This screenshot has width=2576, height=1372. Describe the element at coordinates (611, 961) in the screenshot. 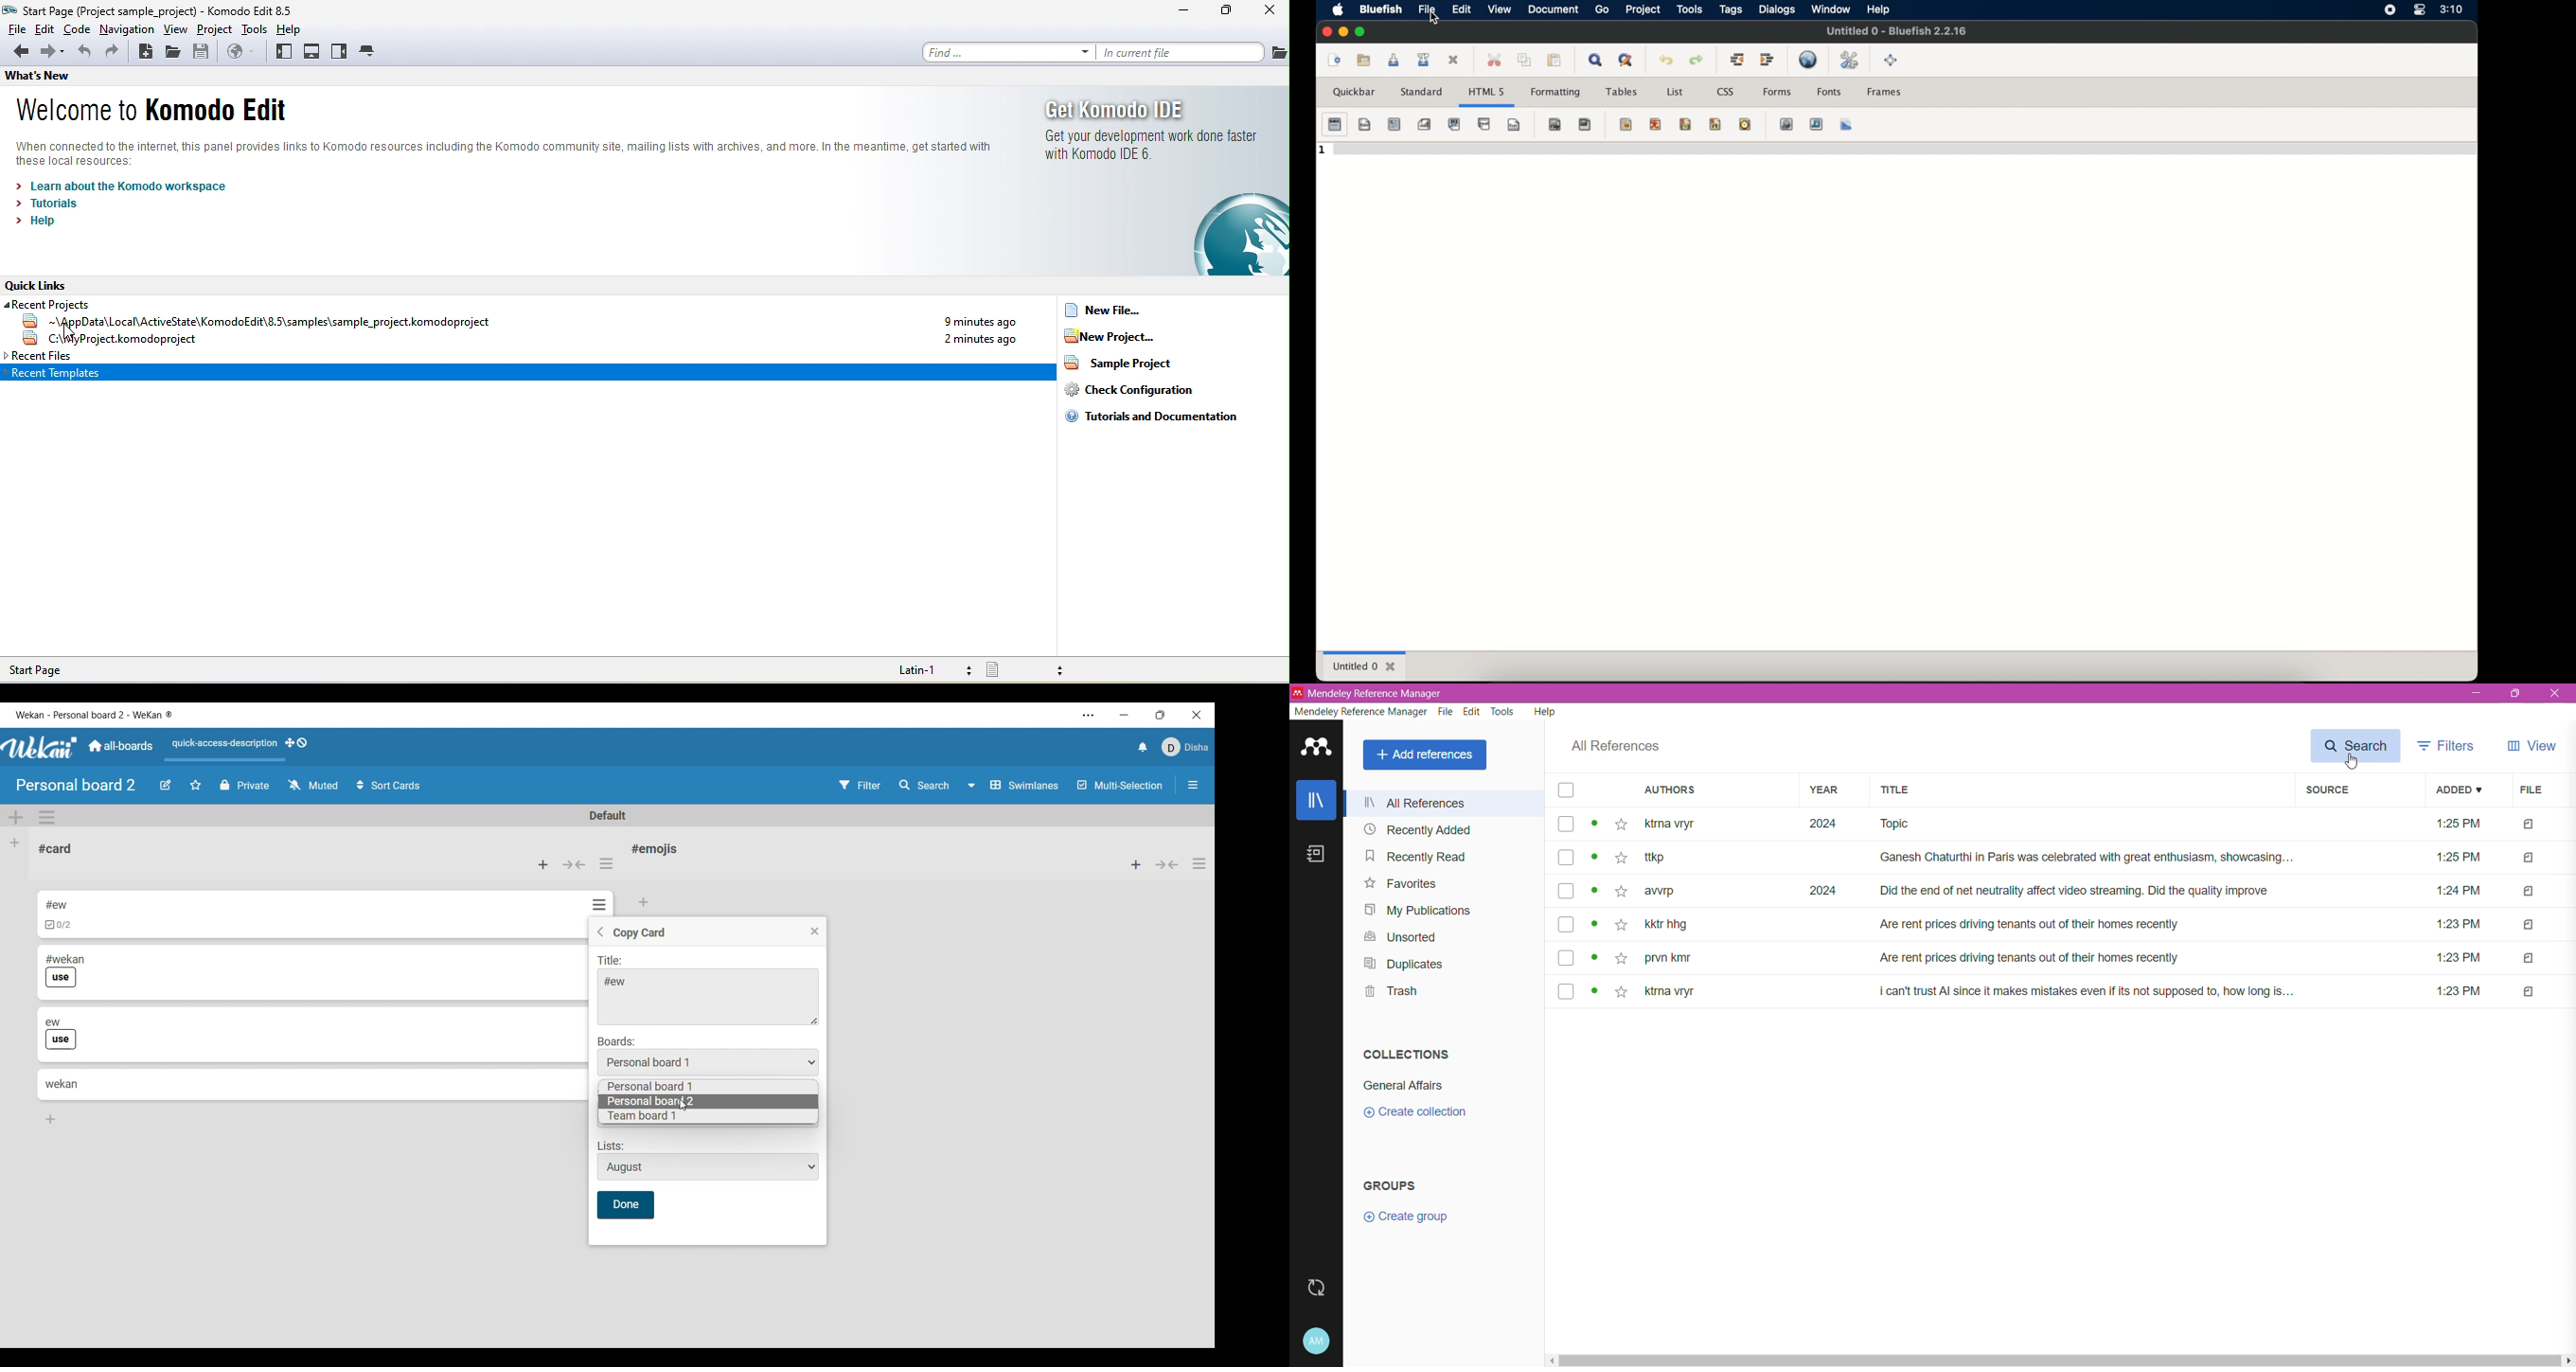

I see `Indicates title` at that location.